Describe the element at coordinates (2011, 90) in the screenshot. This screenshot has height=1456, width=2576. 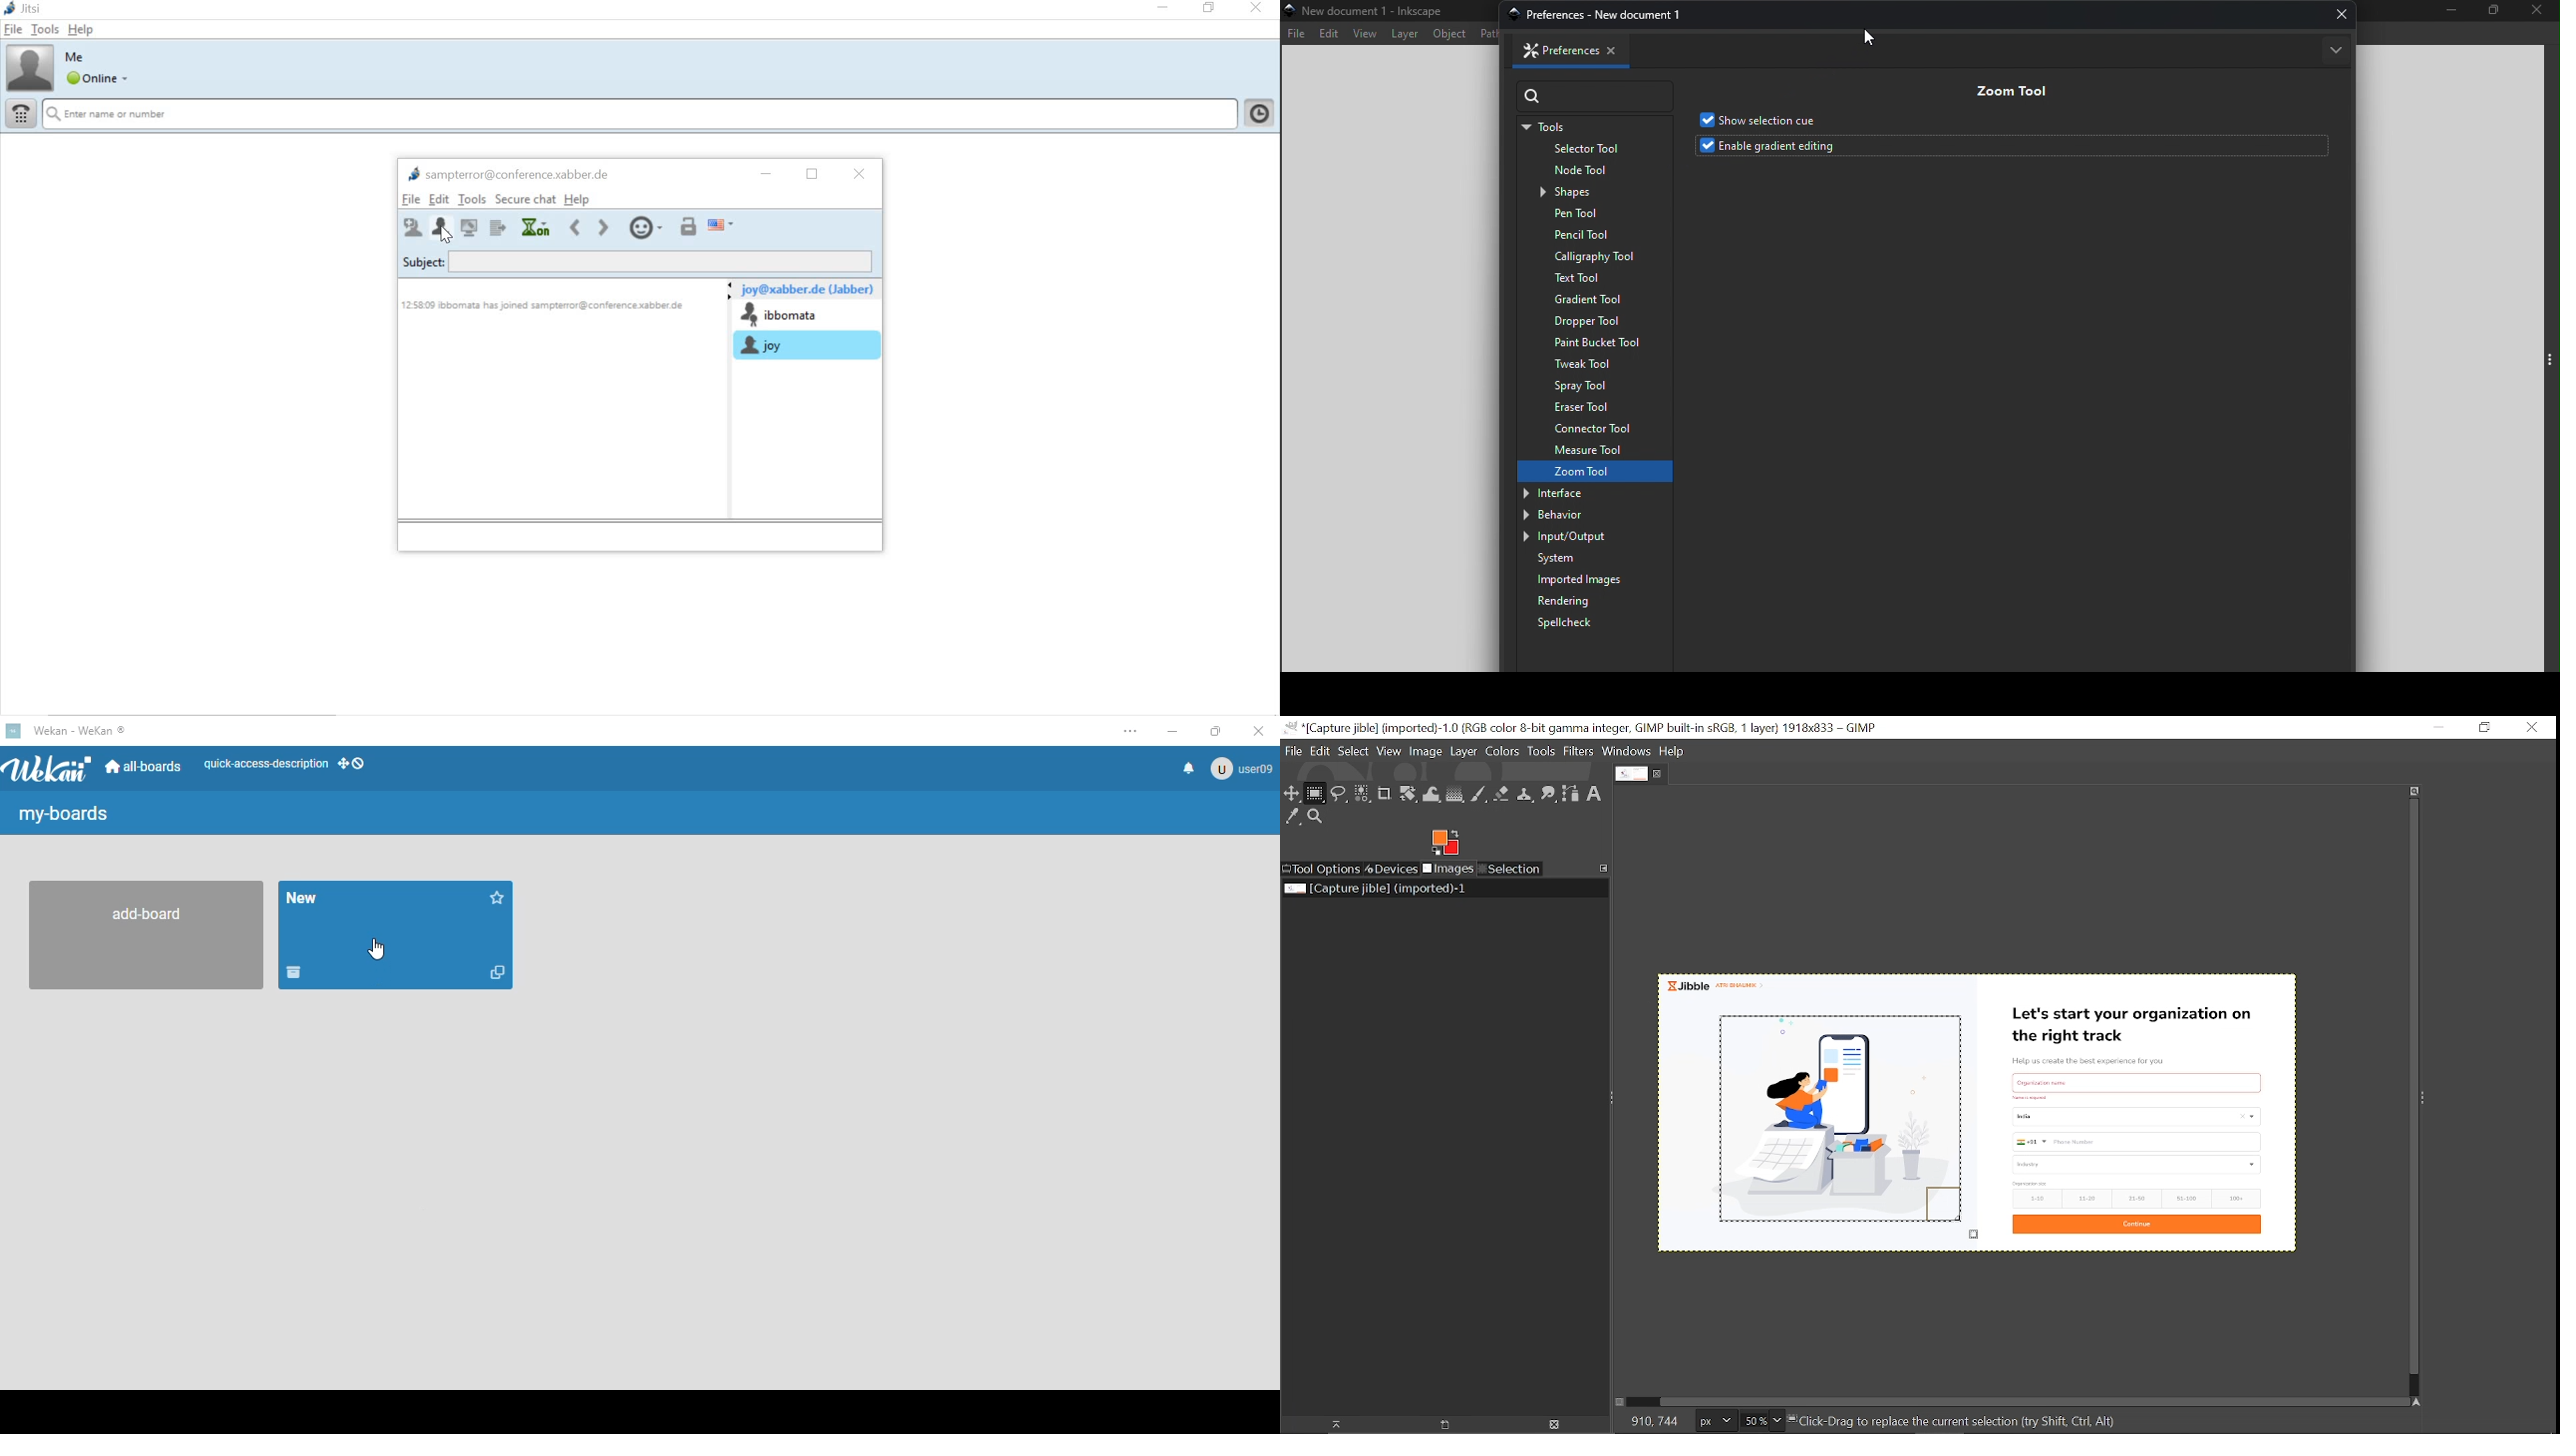
I see `Zoom tool` at that location.